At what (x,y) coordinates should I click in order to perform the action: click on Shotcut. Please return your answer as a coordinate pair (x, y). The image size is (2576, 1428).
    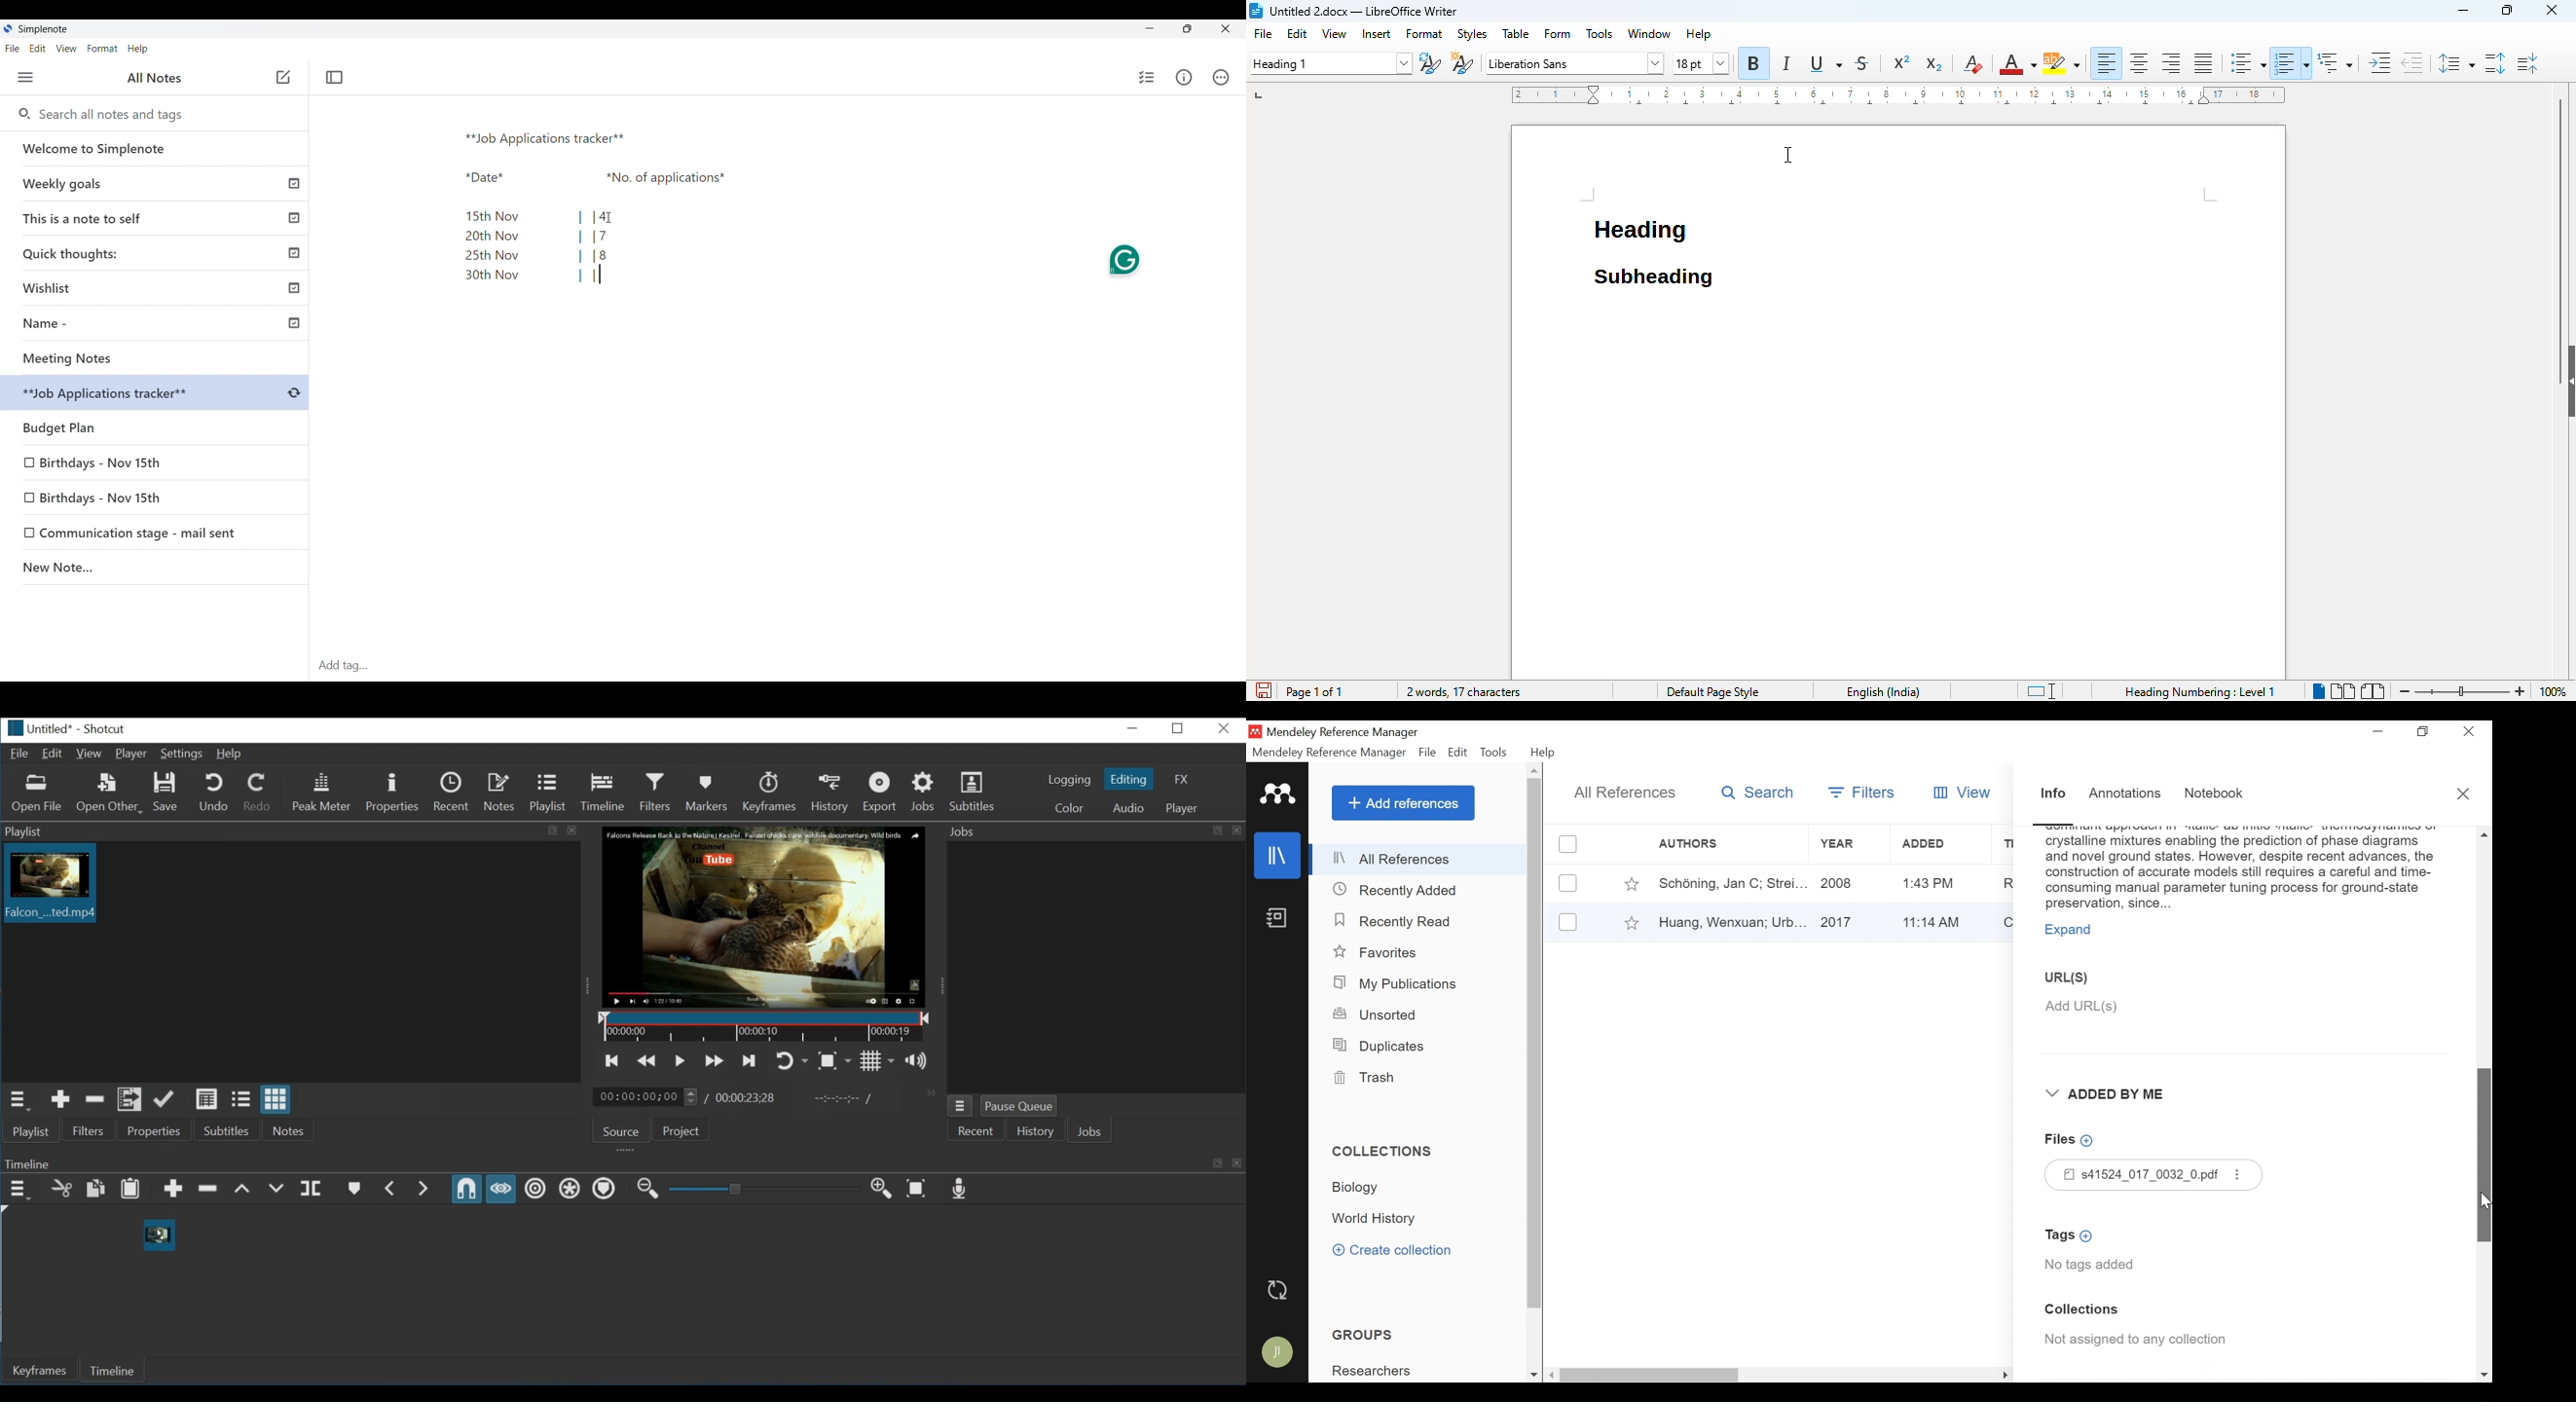
    Looking at the image, I should click on (104, 730).